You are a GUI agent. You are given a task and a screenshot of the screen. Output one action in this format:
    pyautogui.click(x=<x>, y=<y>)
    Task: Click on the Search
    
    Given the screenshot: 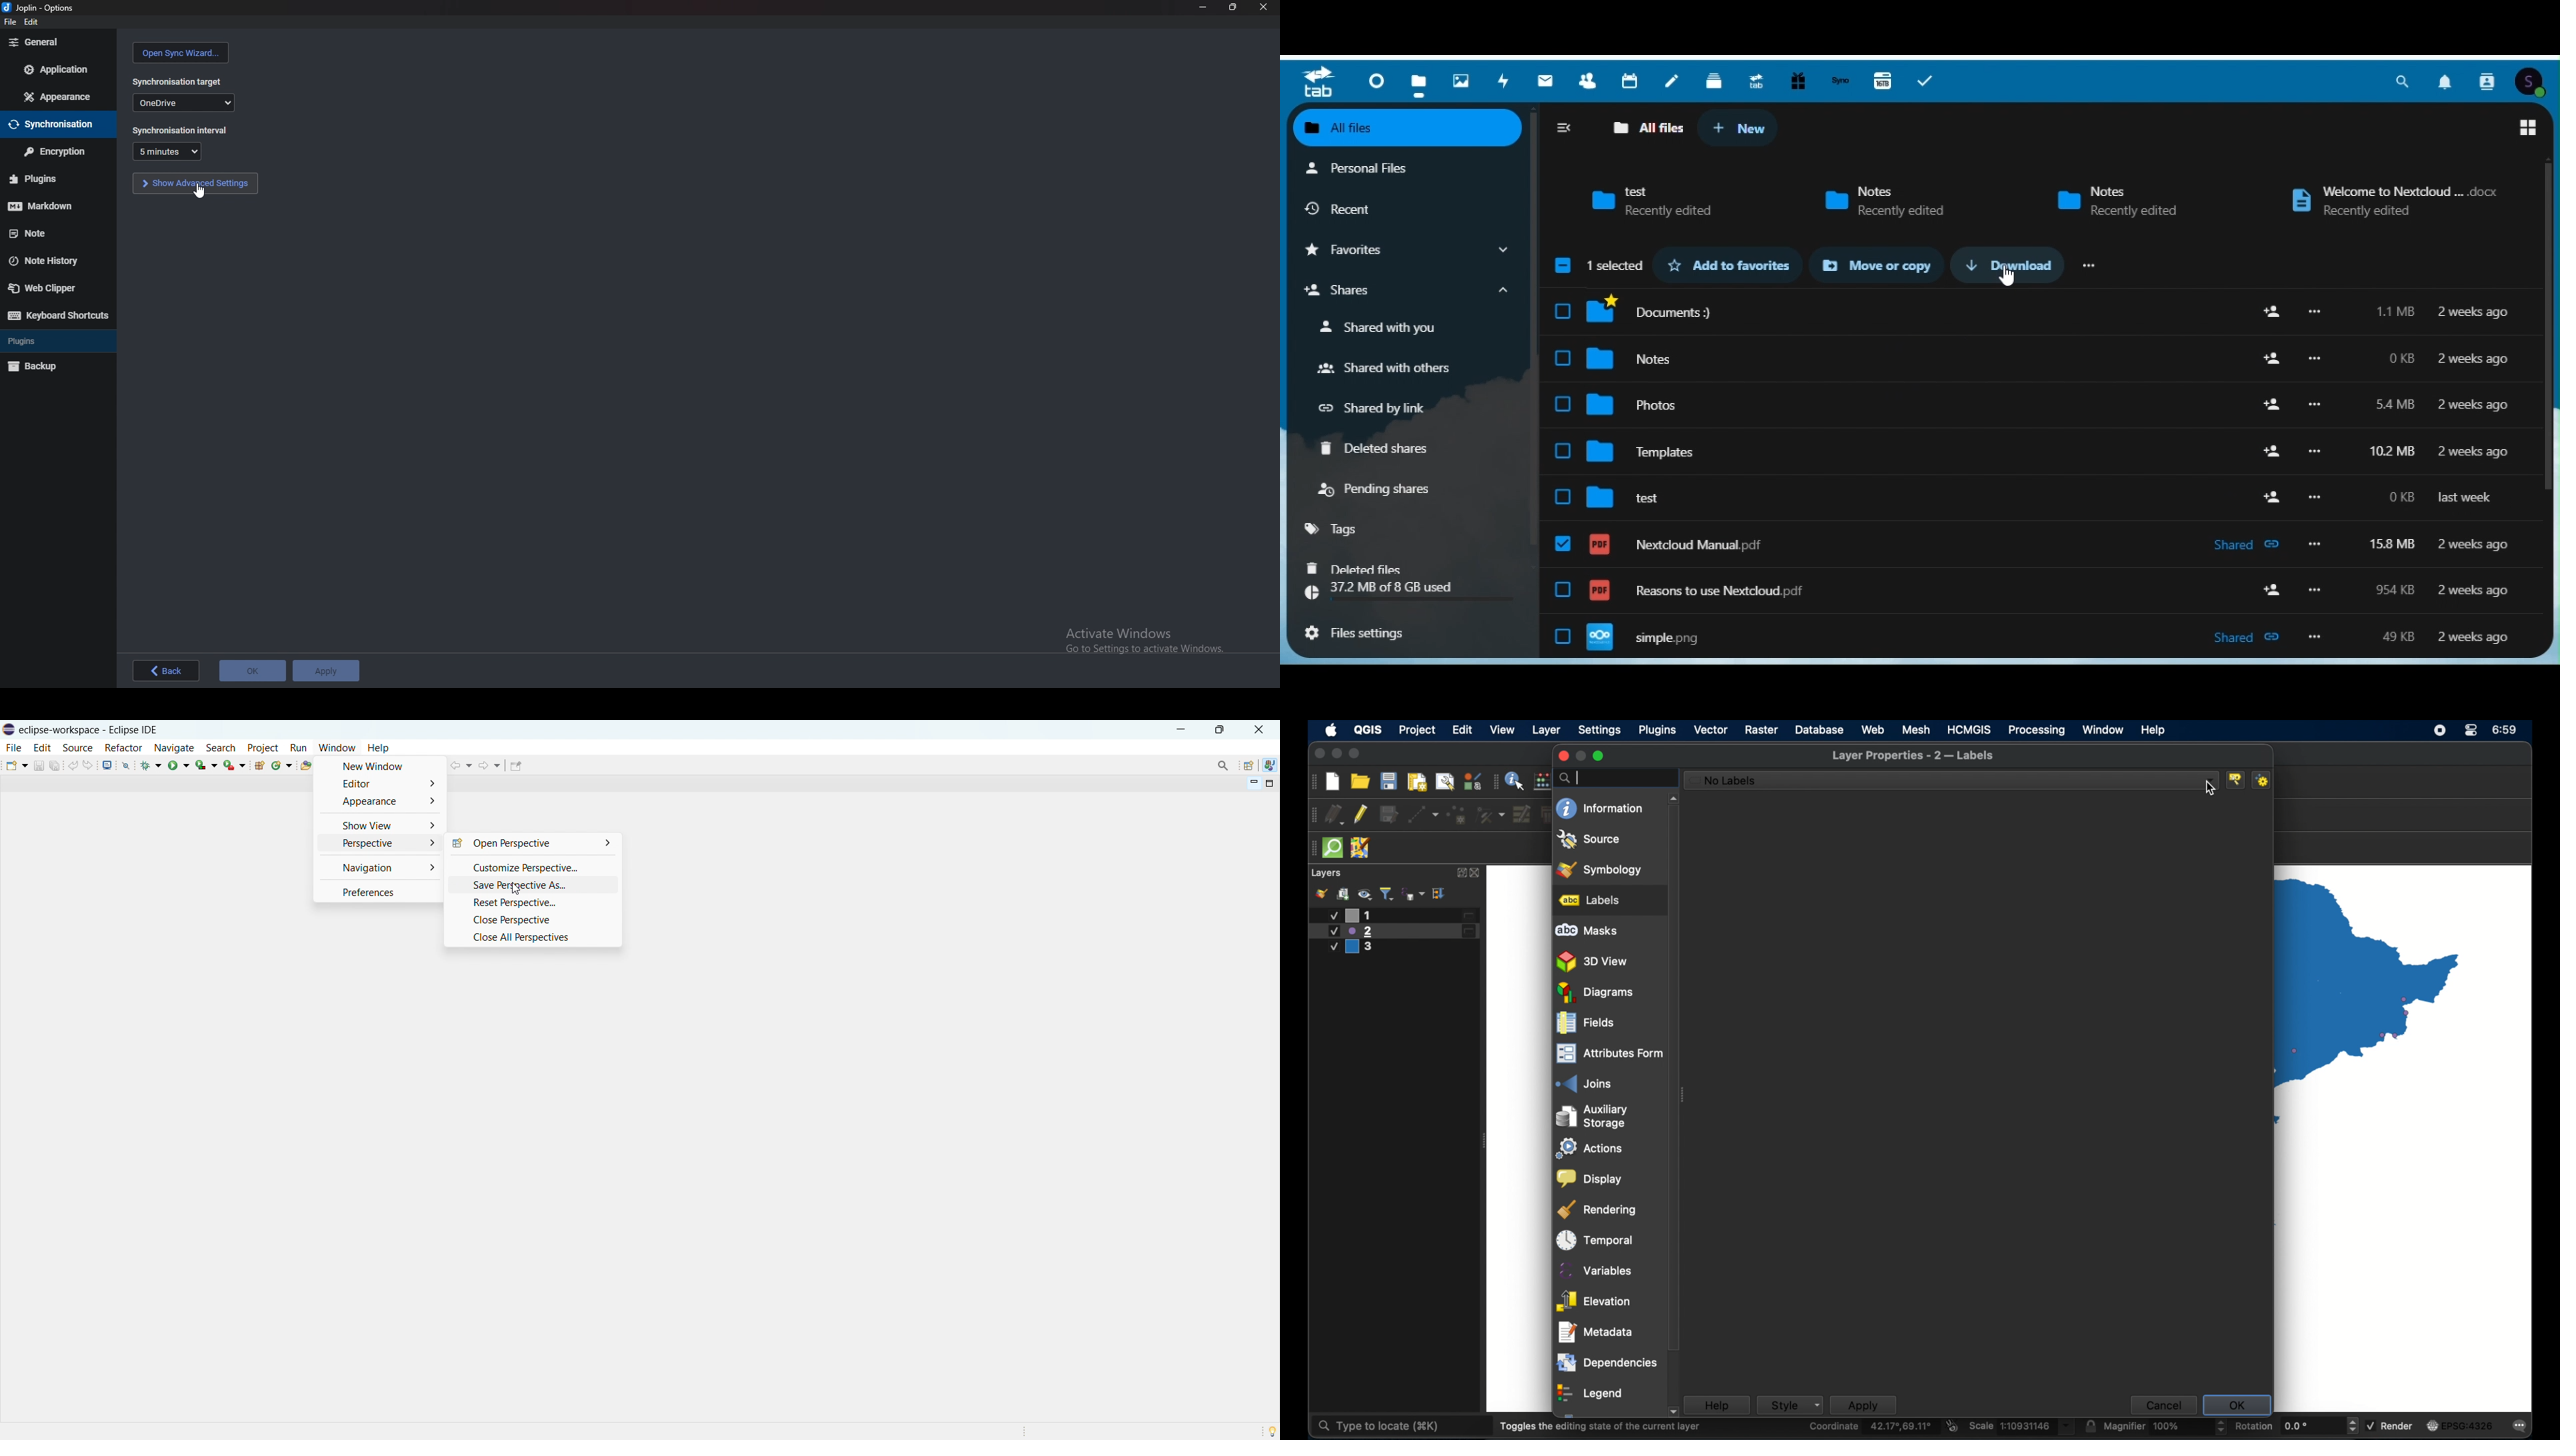 What is the action you would take?
    pyautogui.click(x=2406, y=81)
    